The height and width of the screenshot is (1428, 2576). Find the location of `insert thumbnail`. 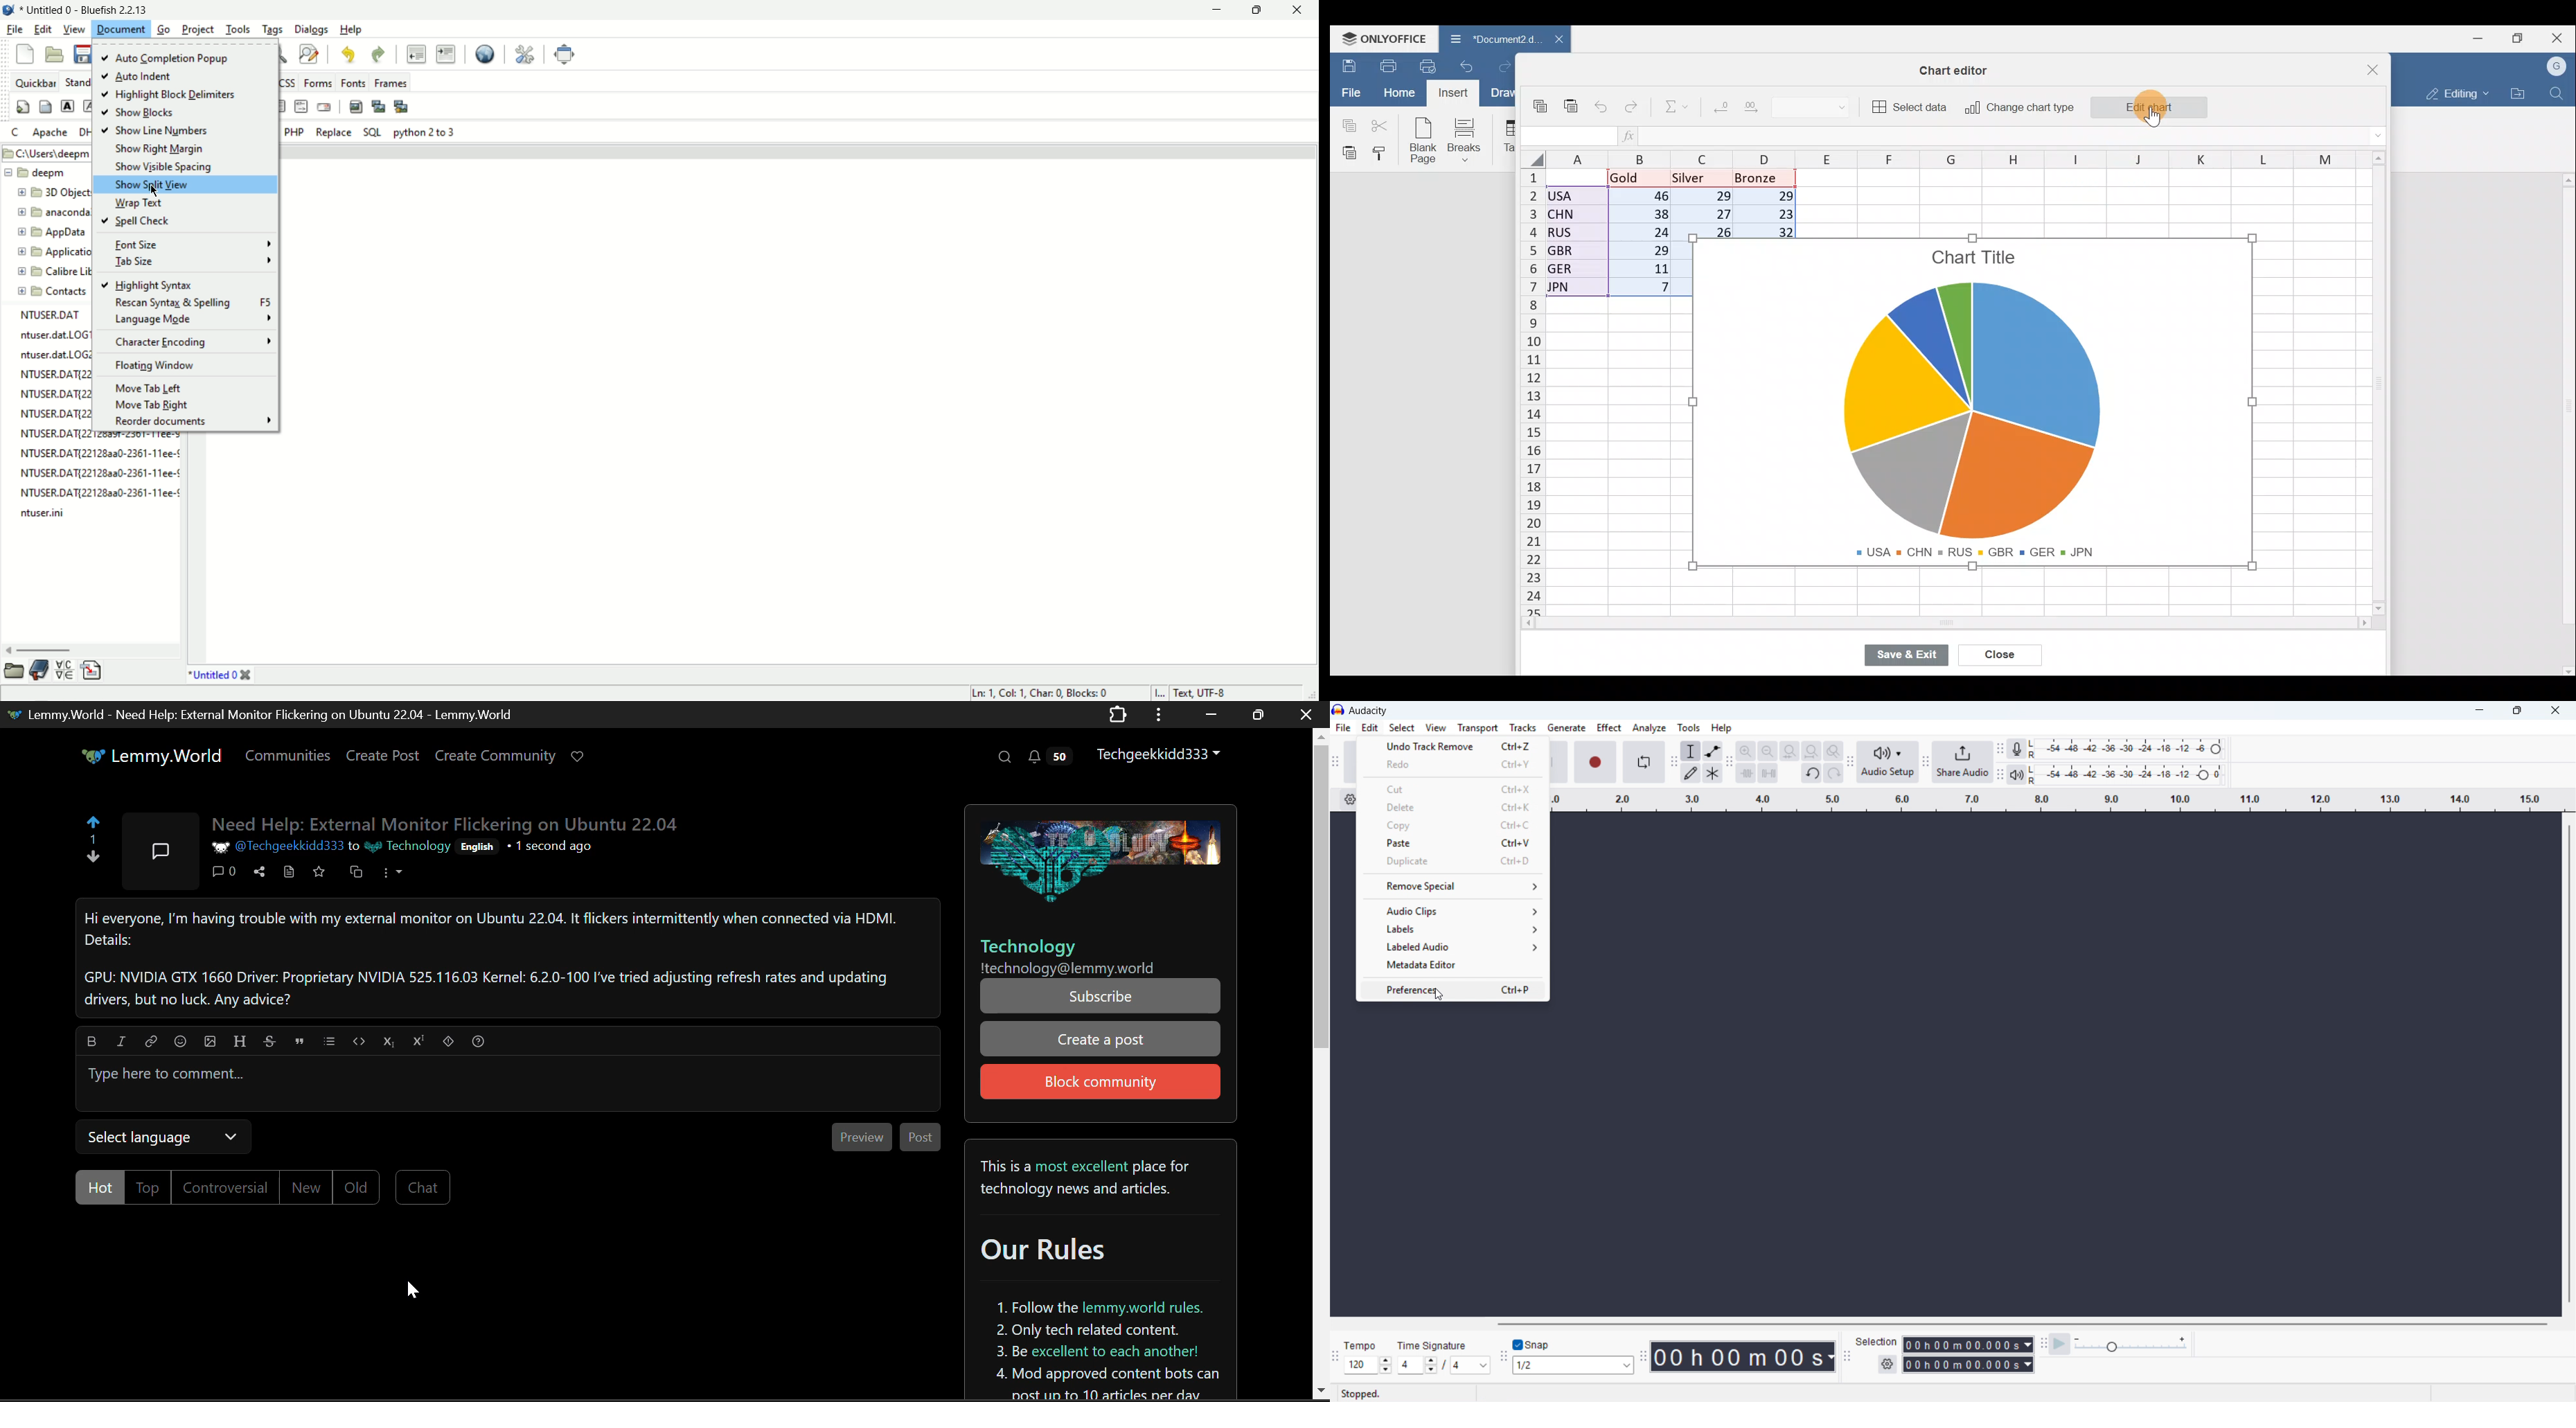

insert thumbnail is located at coordinates (377, 106).